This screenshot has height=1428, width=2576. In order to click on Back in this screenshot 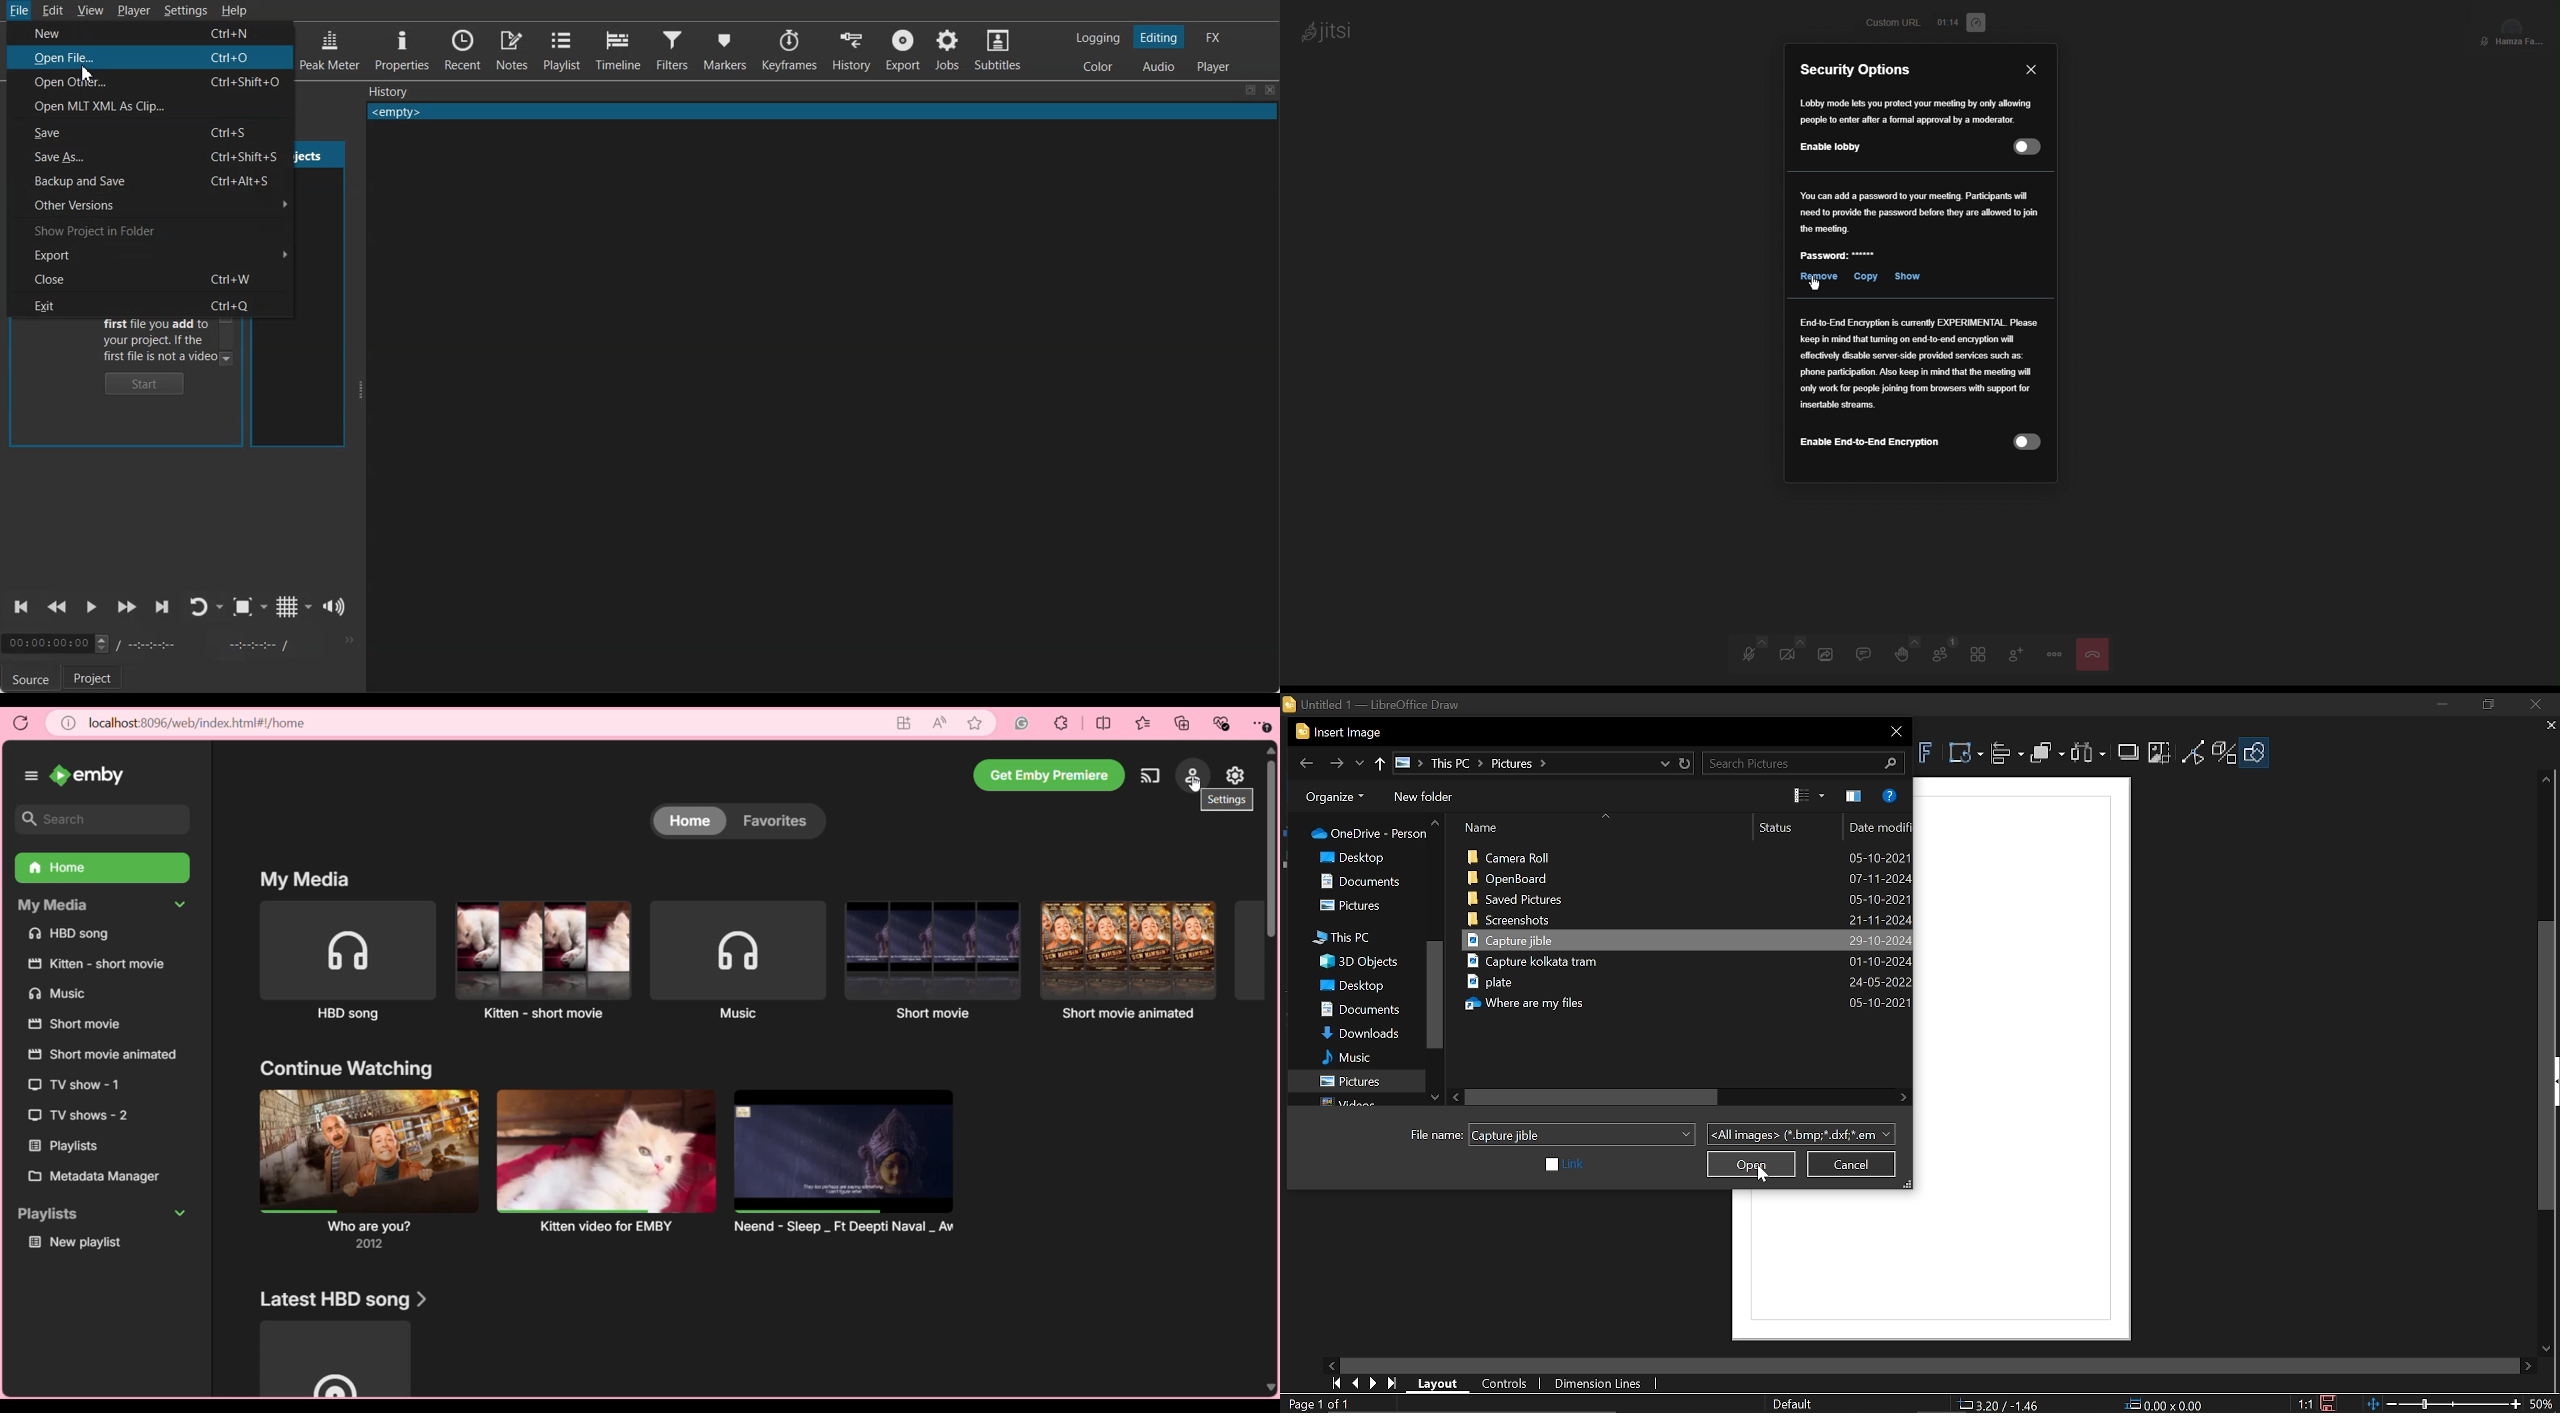, I will do `click(1307, 762)`.